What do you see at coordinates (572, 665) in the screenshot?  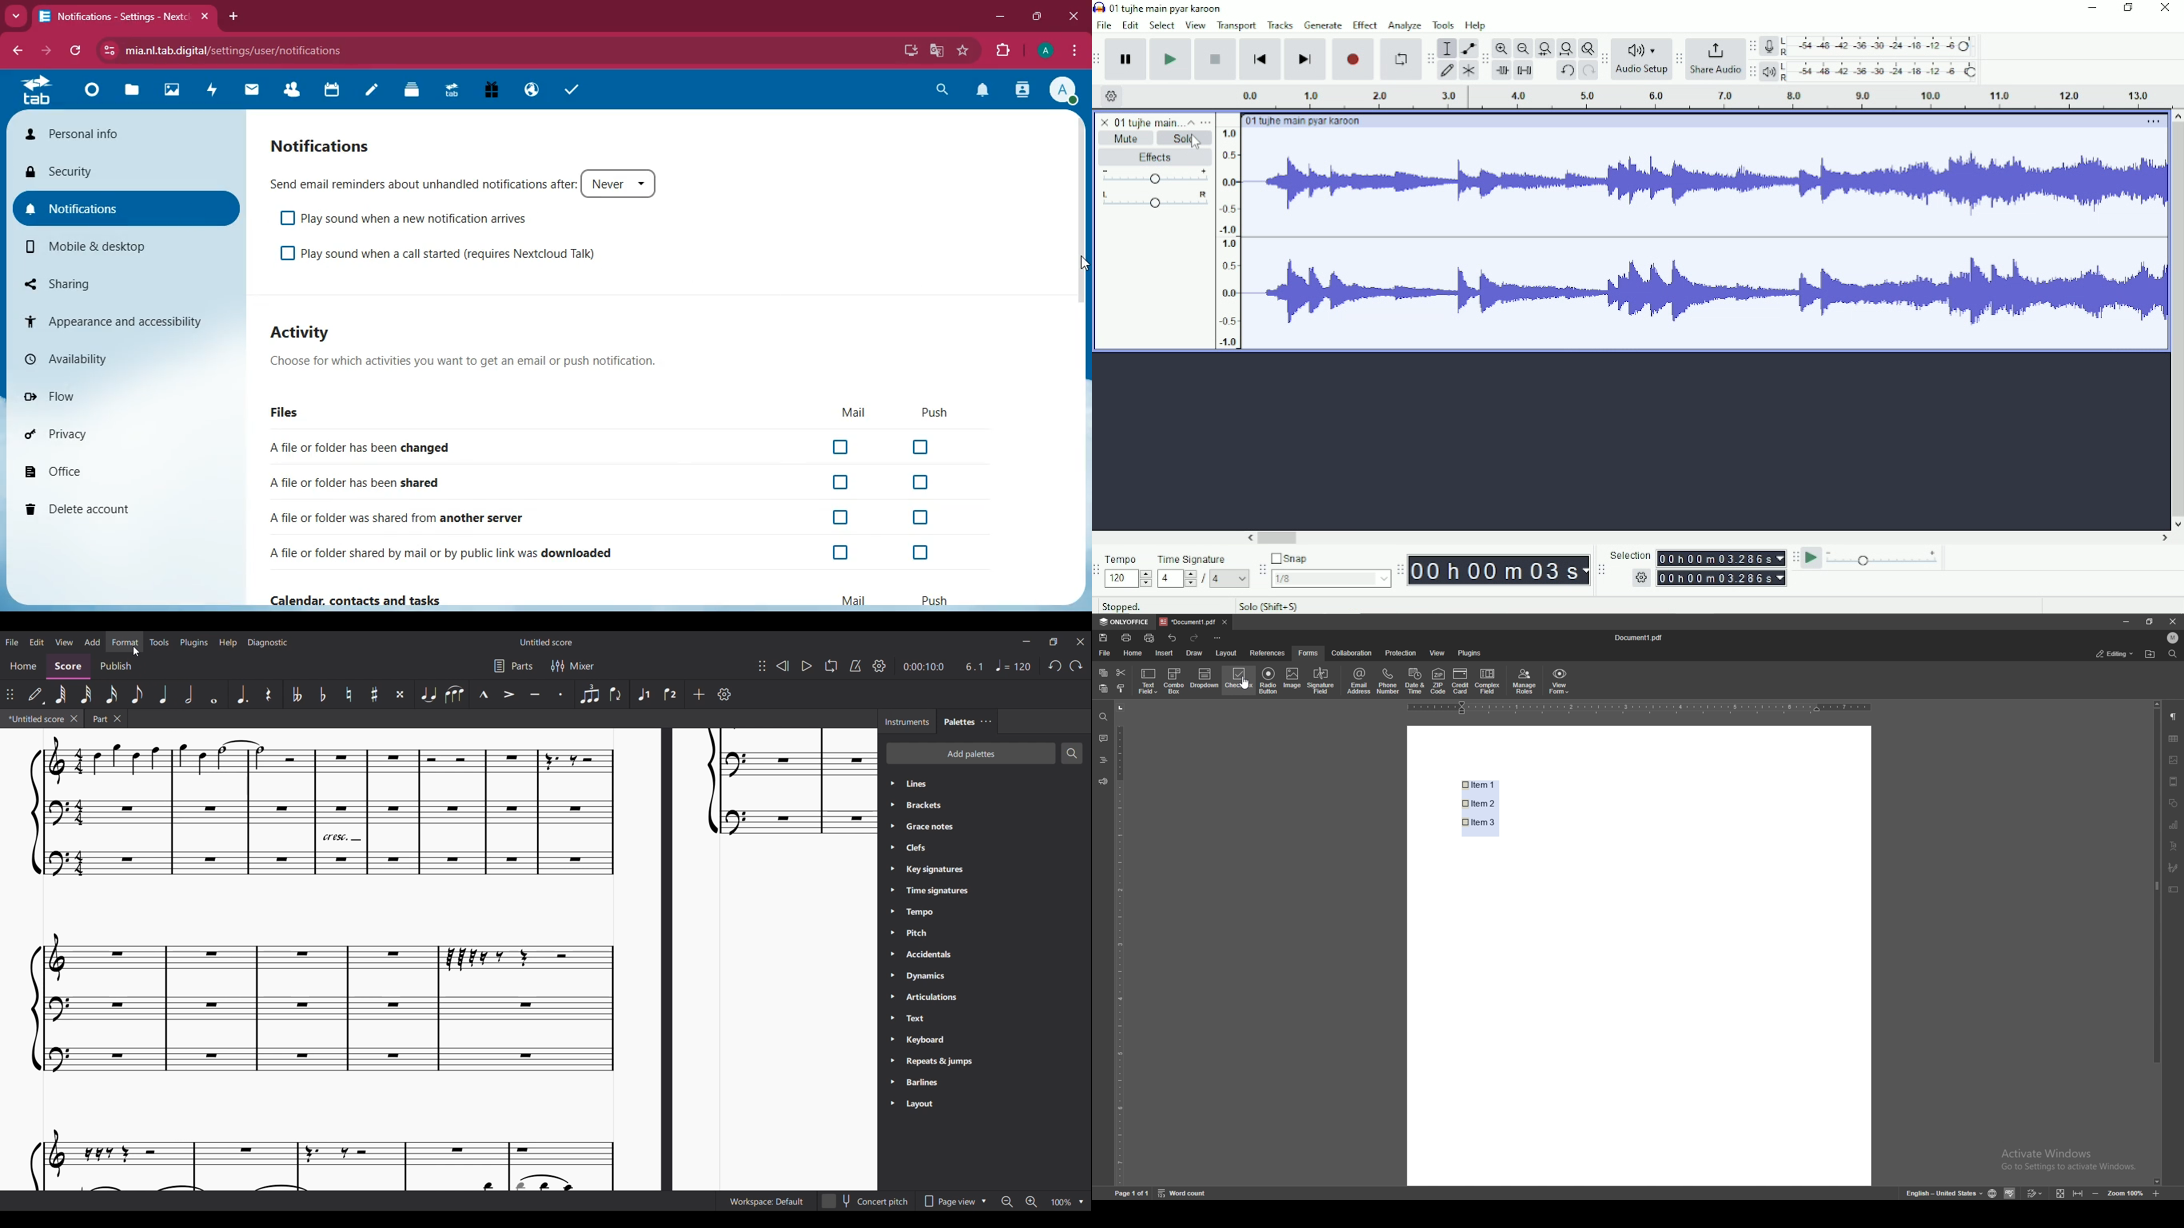 I see `Mixer settings` at bounding box center [572, 665].